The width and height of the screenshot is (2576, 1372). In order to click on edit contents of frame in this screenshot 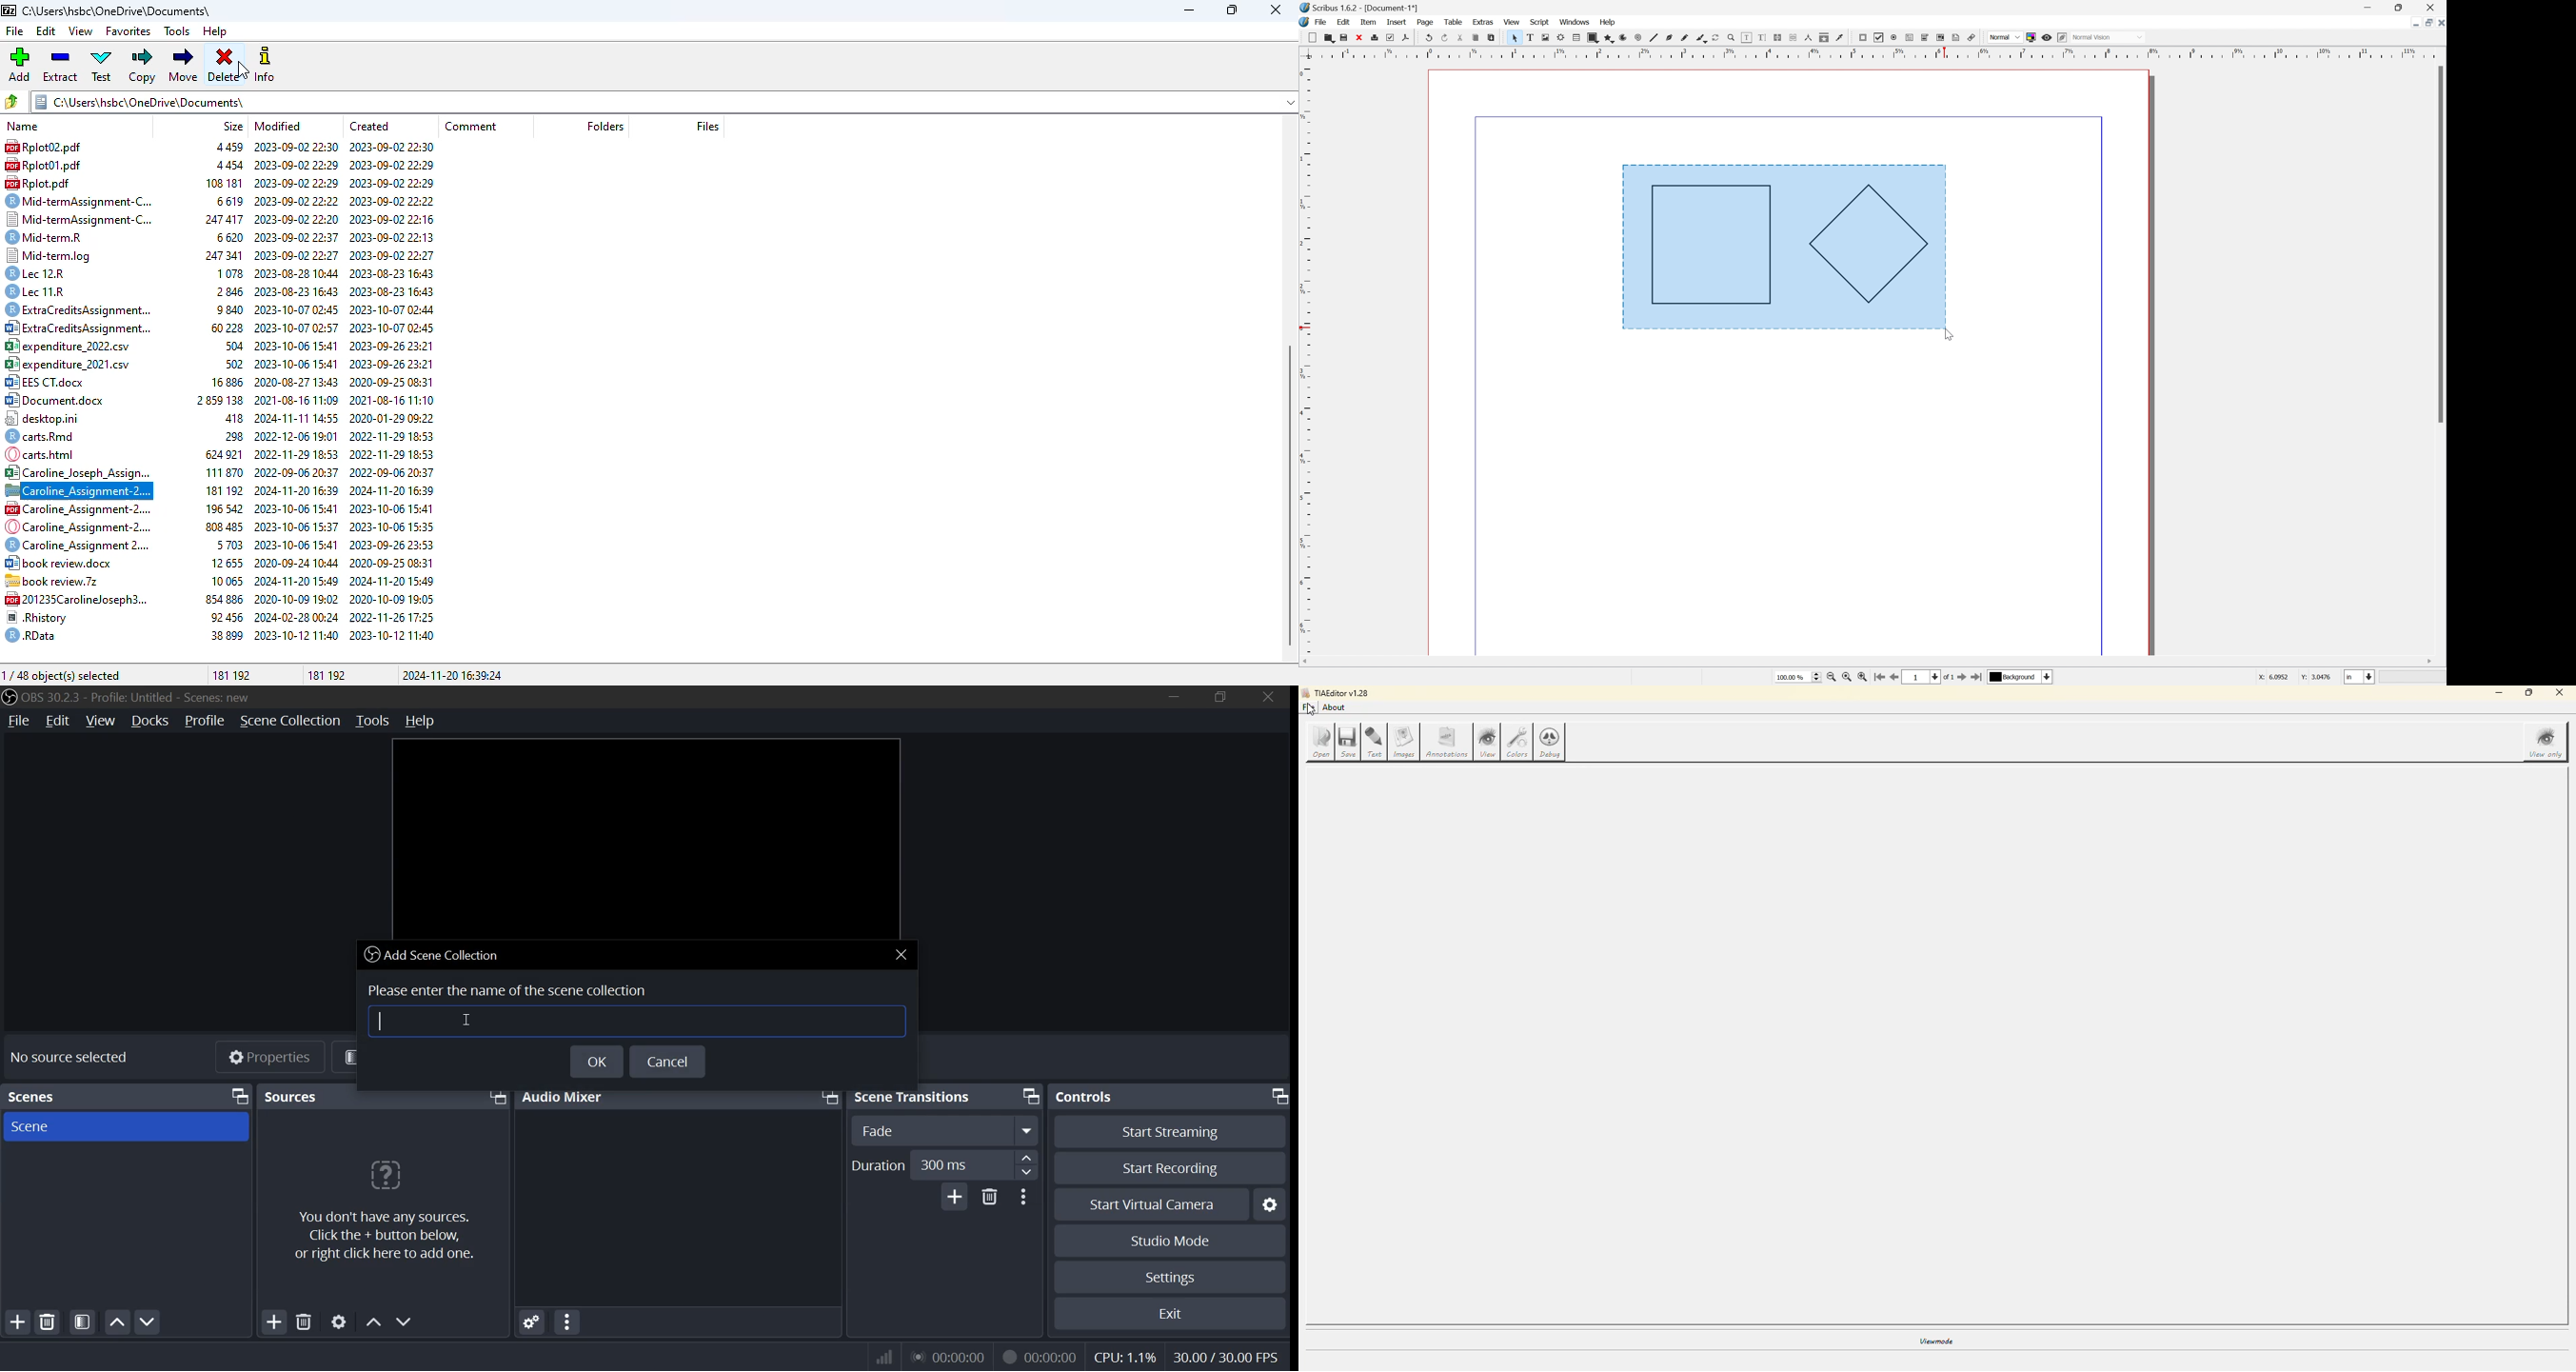, I will do `click(1745, 37)`.